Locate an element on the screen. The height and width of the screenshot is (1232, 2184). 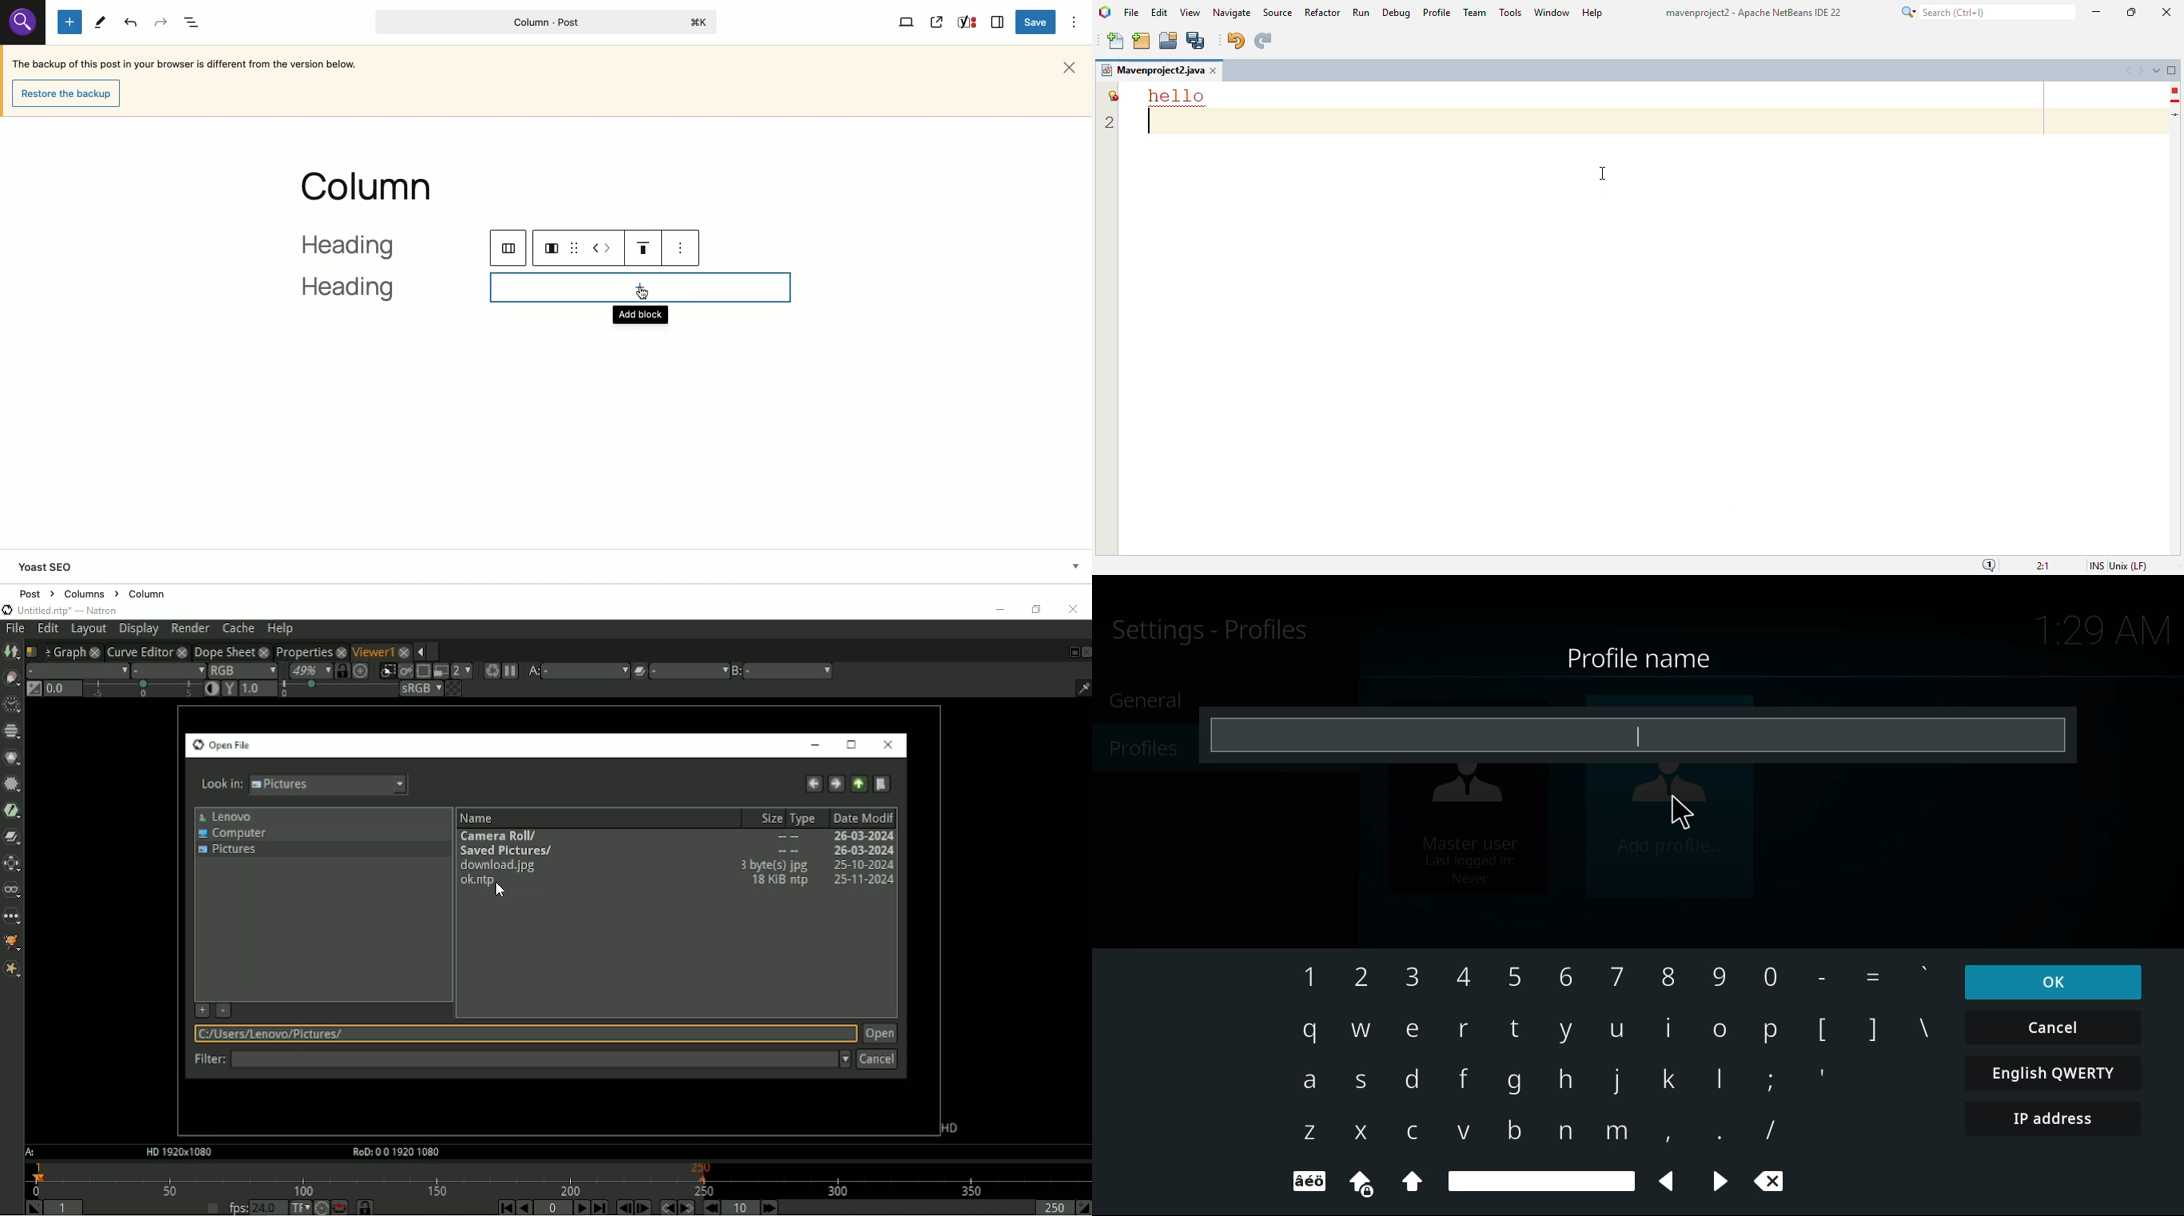
Redo is located at coordinates (162, 23).